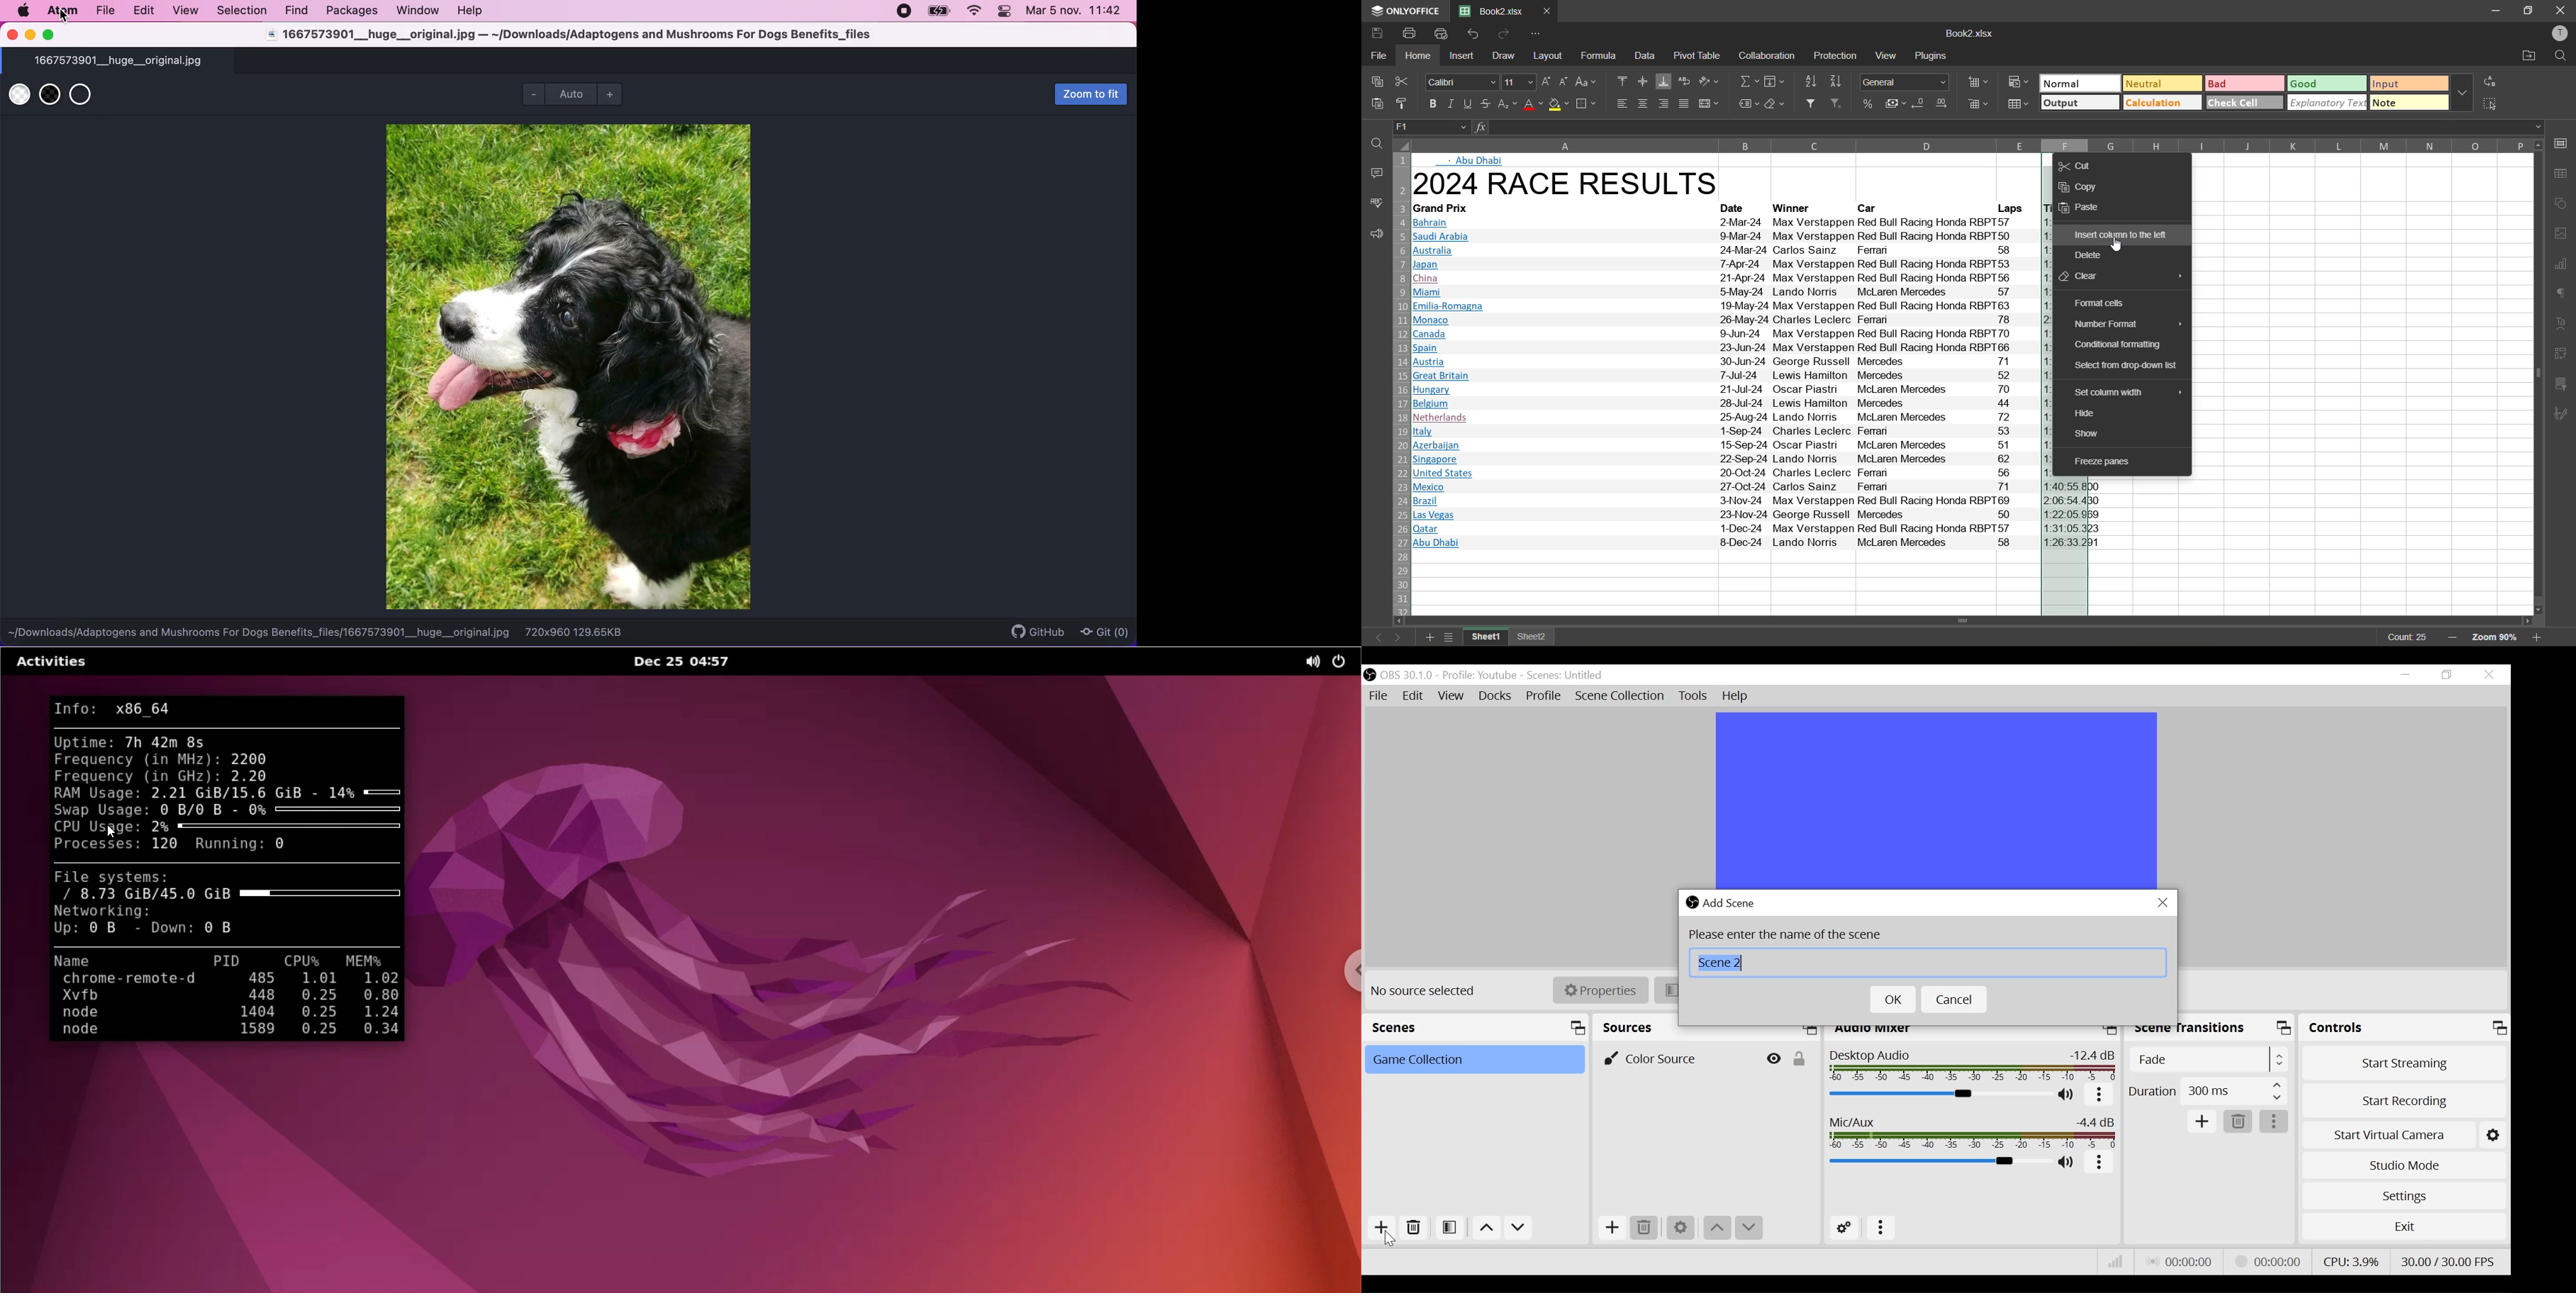 The height and width of the screenshot is (1316, 2576). What do you see at coordinates (1869, 207) in the screenshot?
I see `Car` at bounding box center [1869, 207].